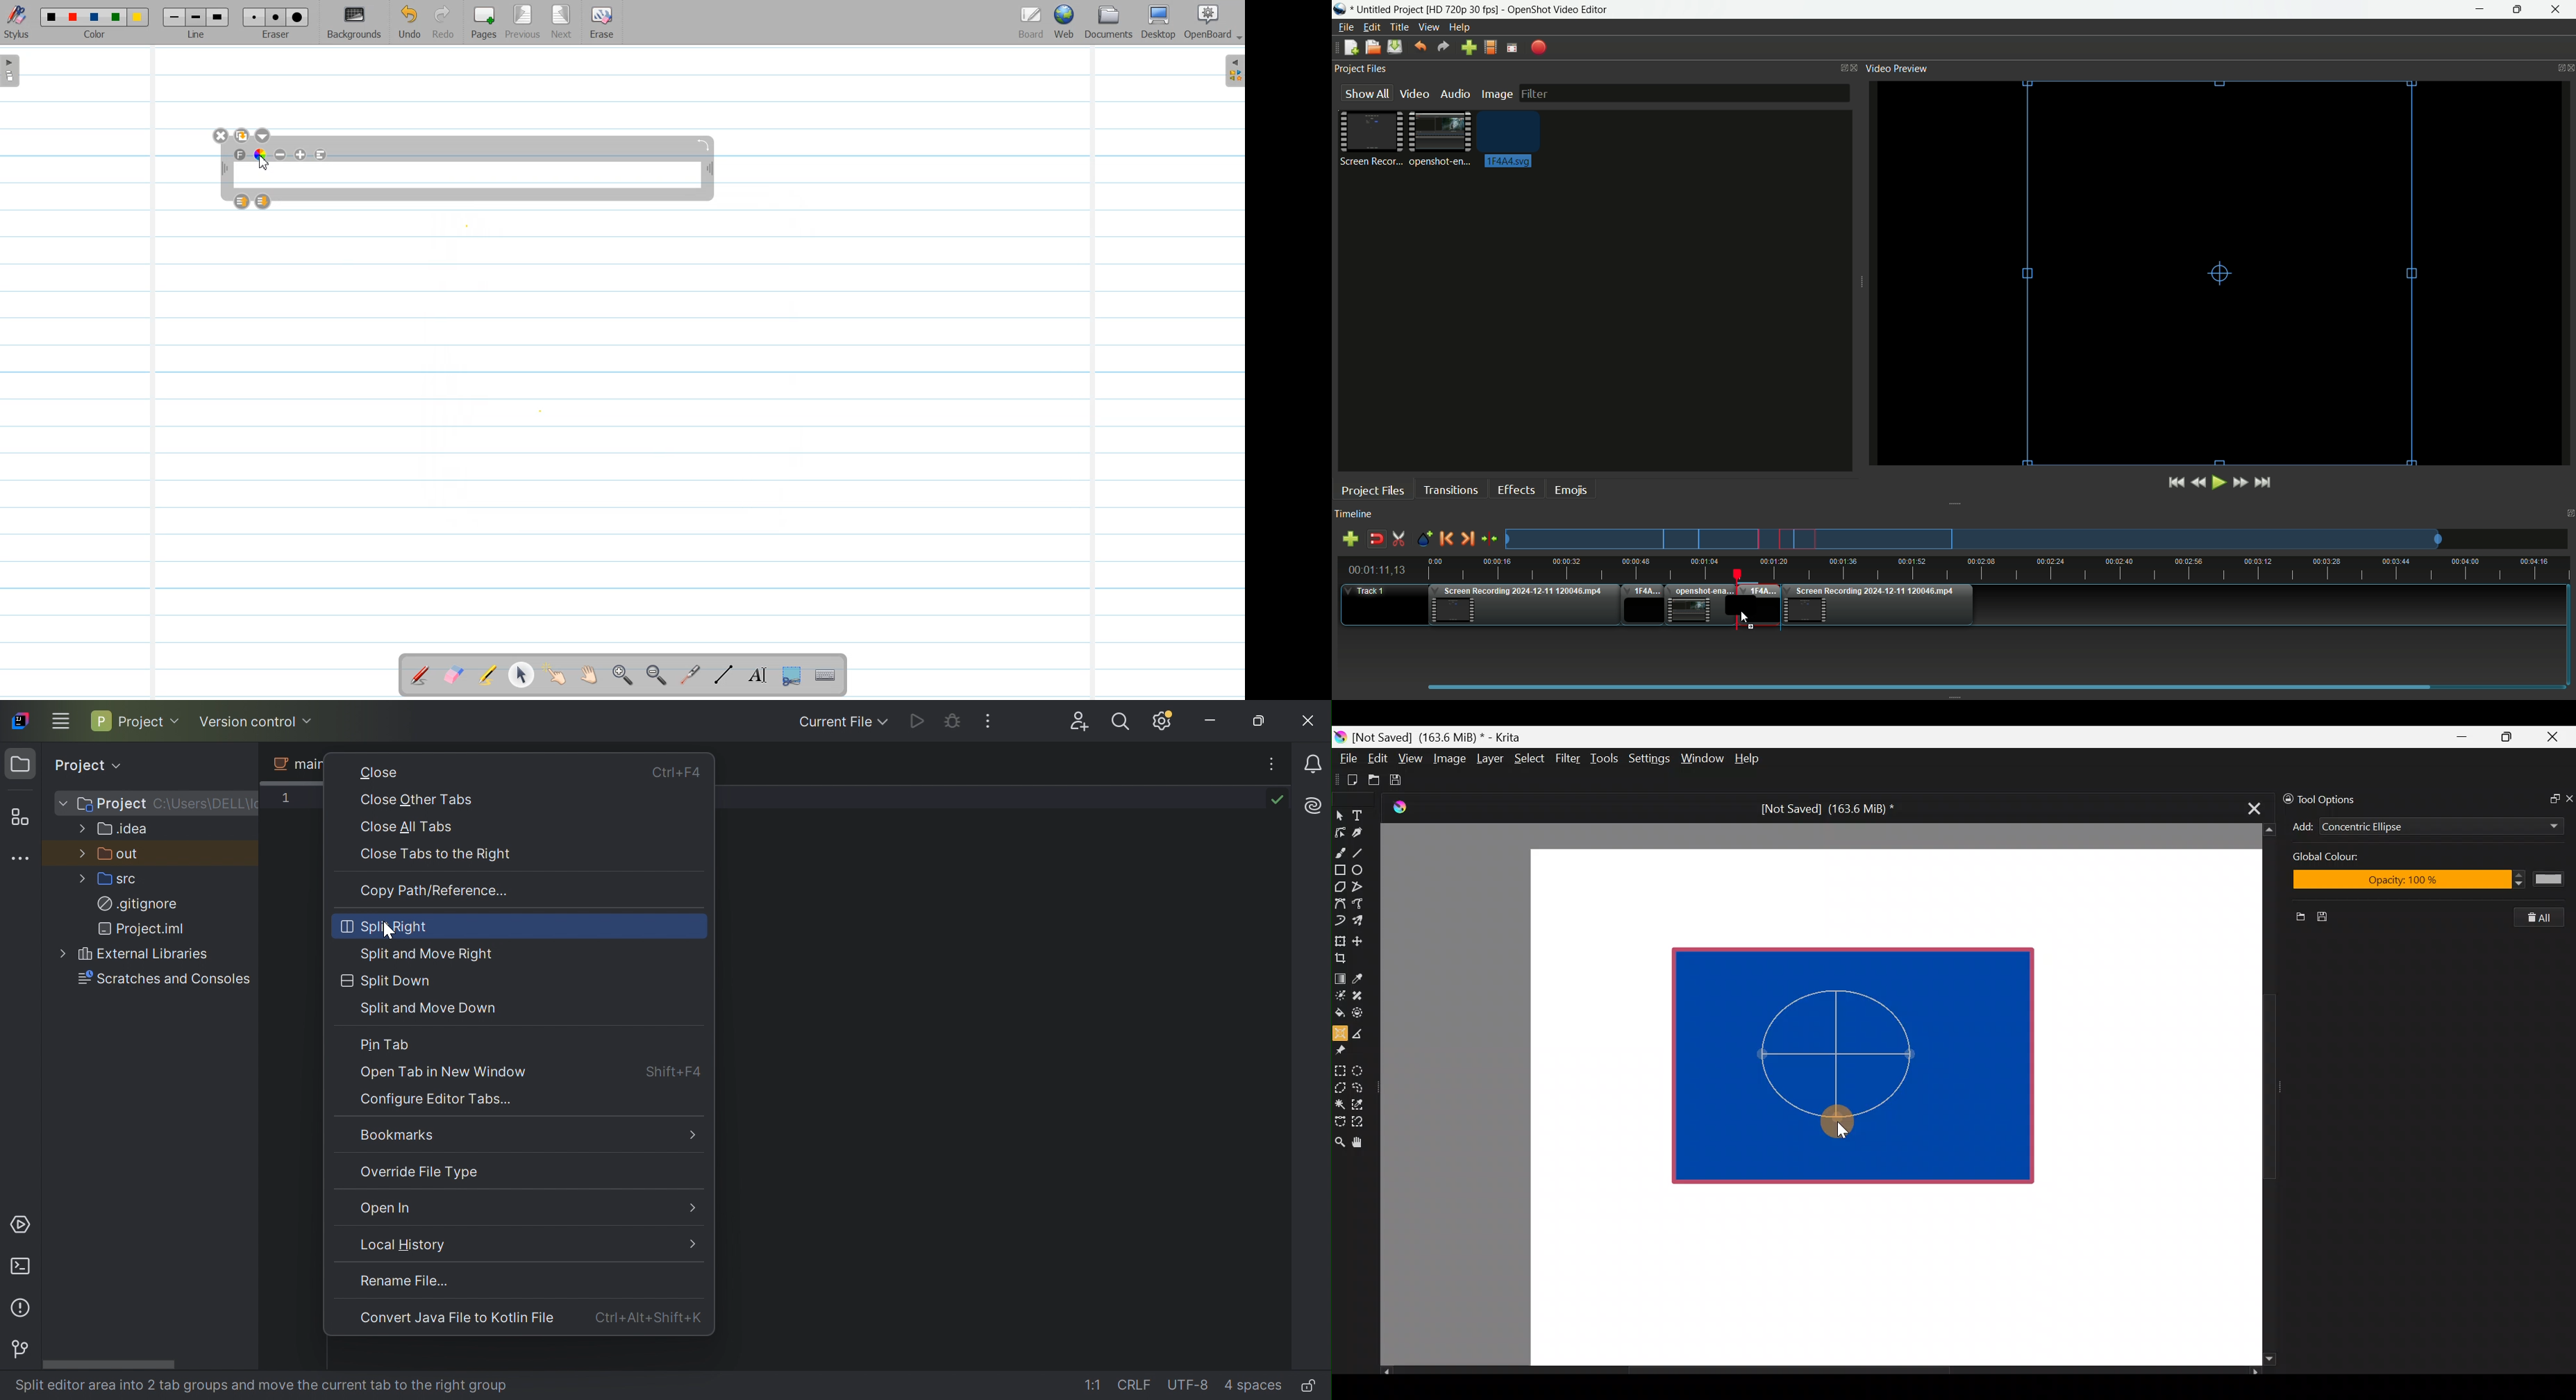  What do you see at coordinates (409, 829) in the screenshot?
I see `Close all tabs` at bounding box center [409, 829].